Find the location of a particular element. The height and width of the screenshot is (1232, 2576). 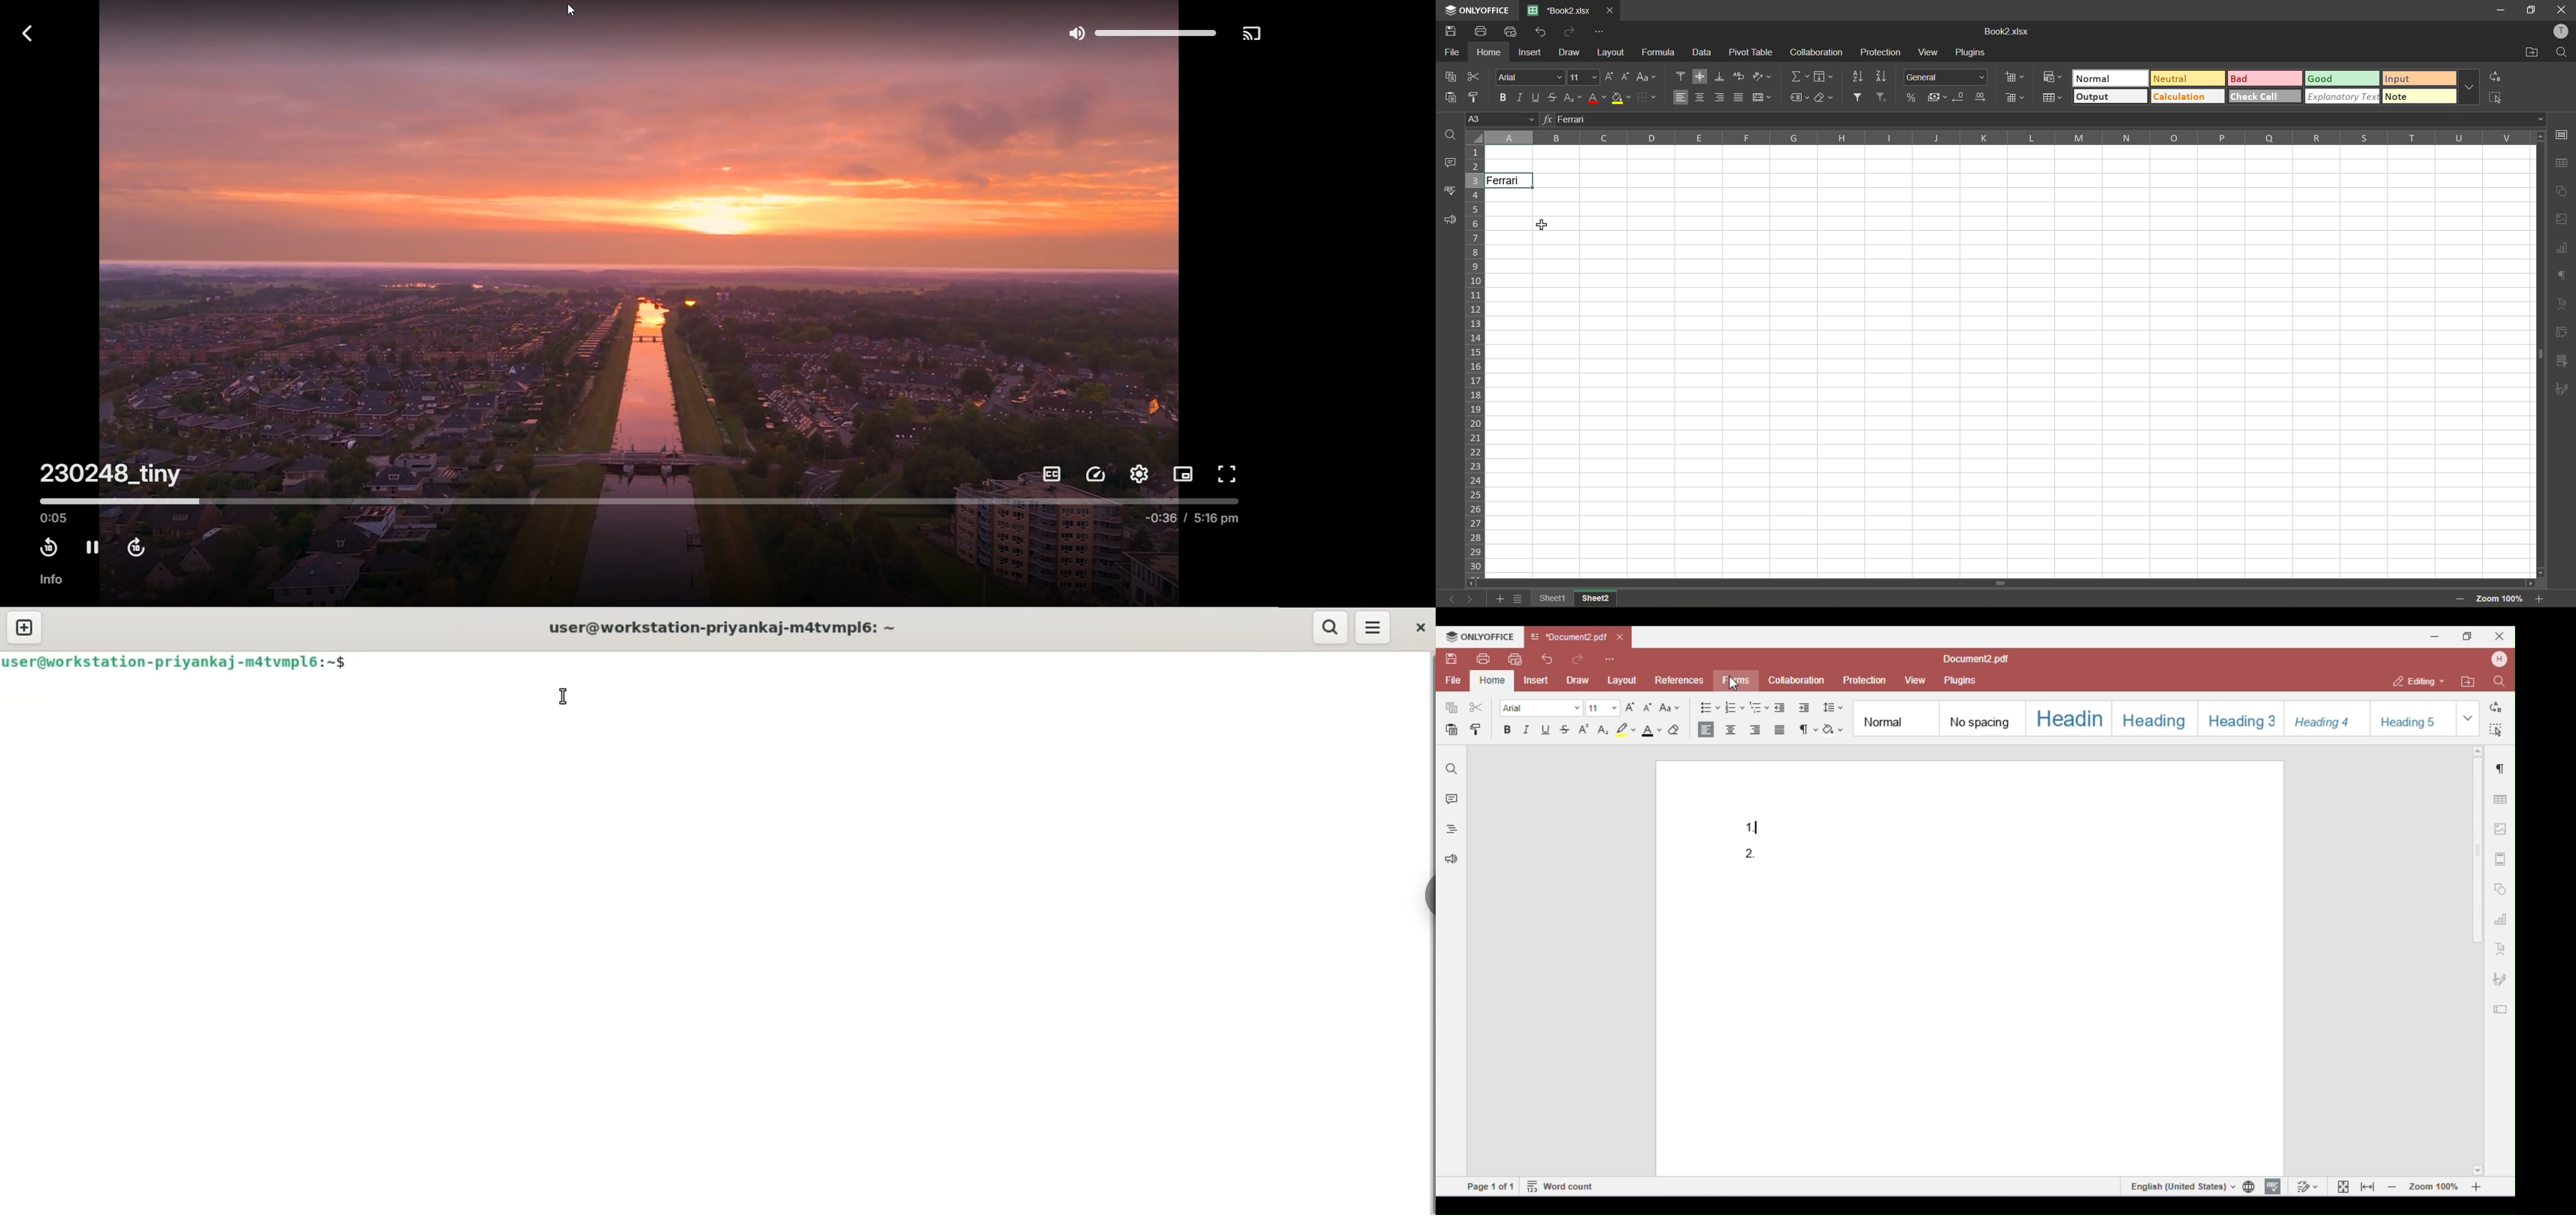

filter is located at coordinates (1857, 97).